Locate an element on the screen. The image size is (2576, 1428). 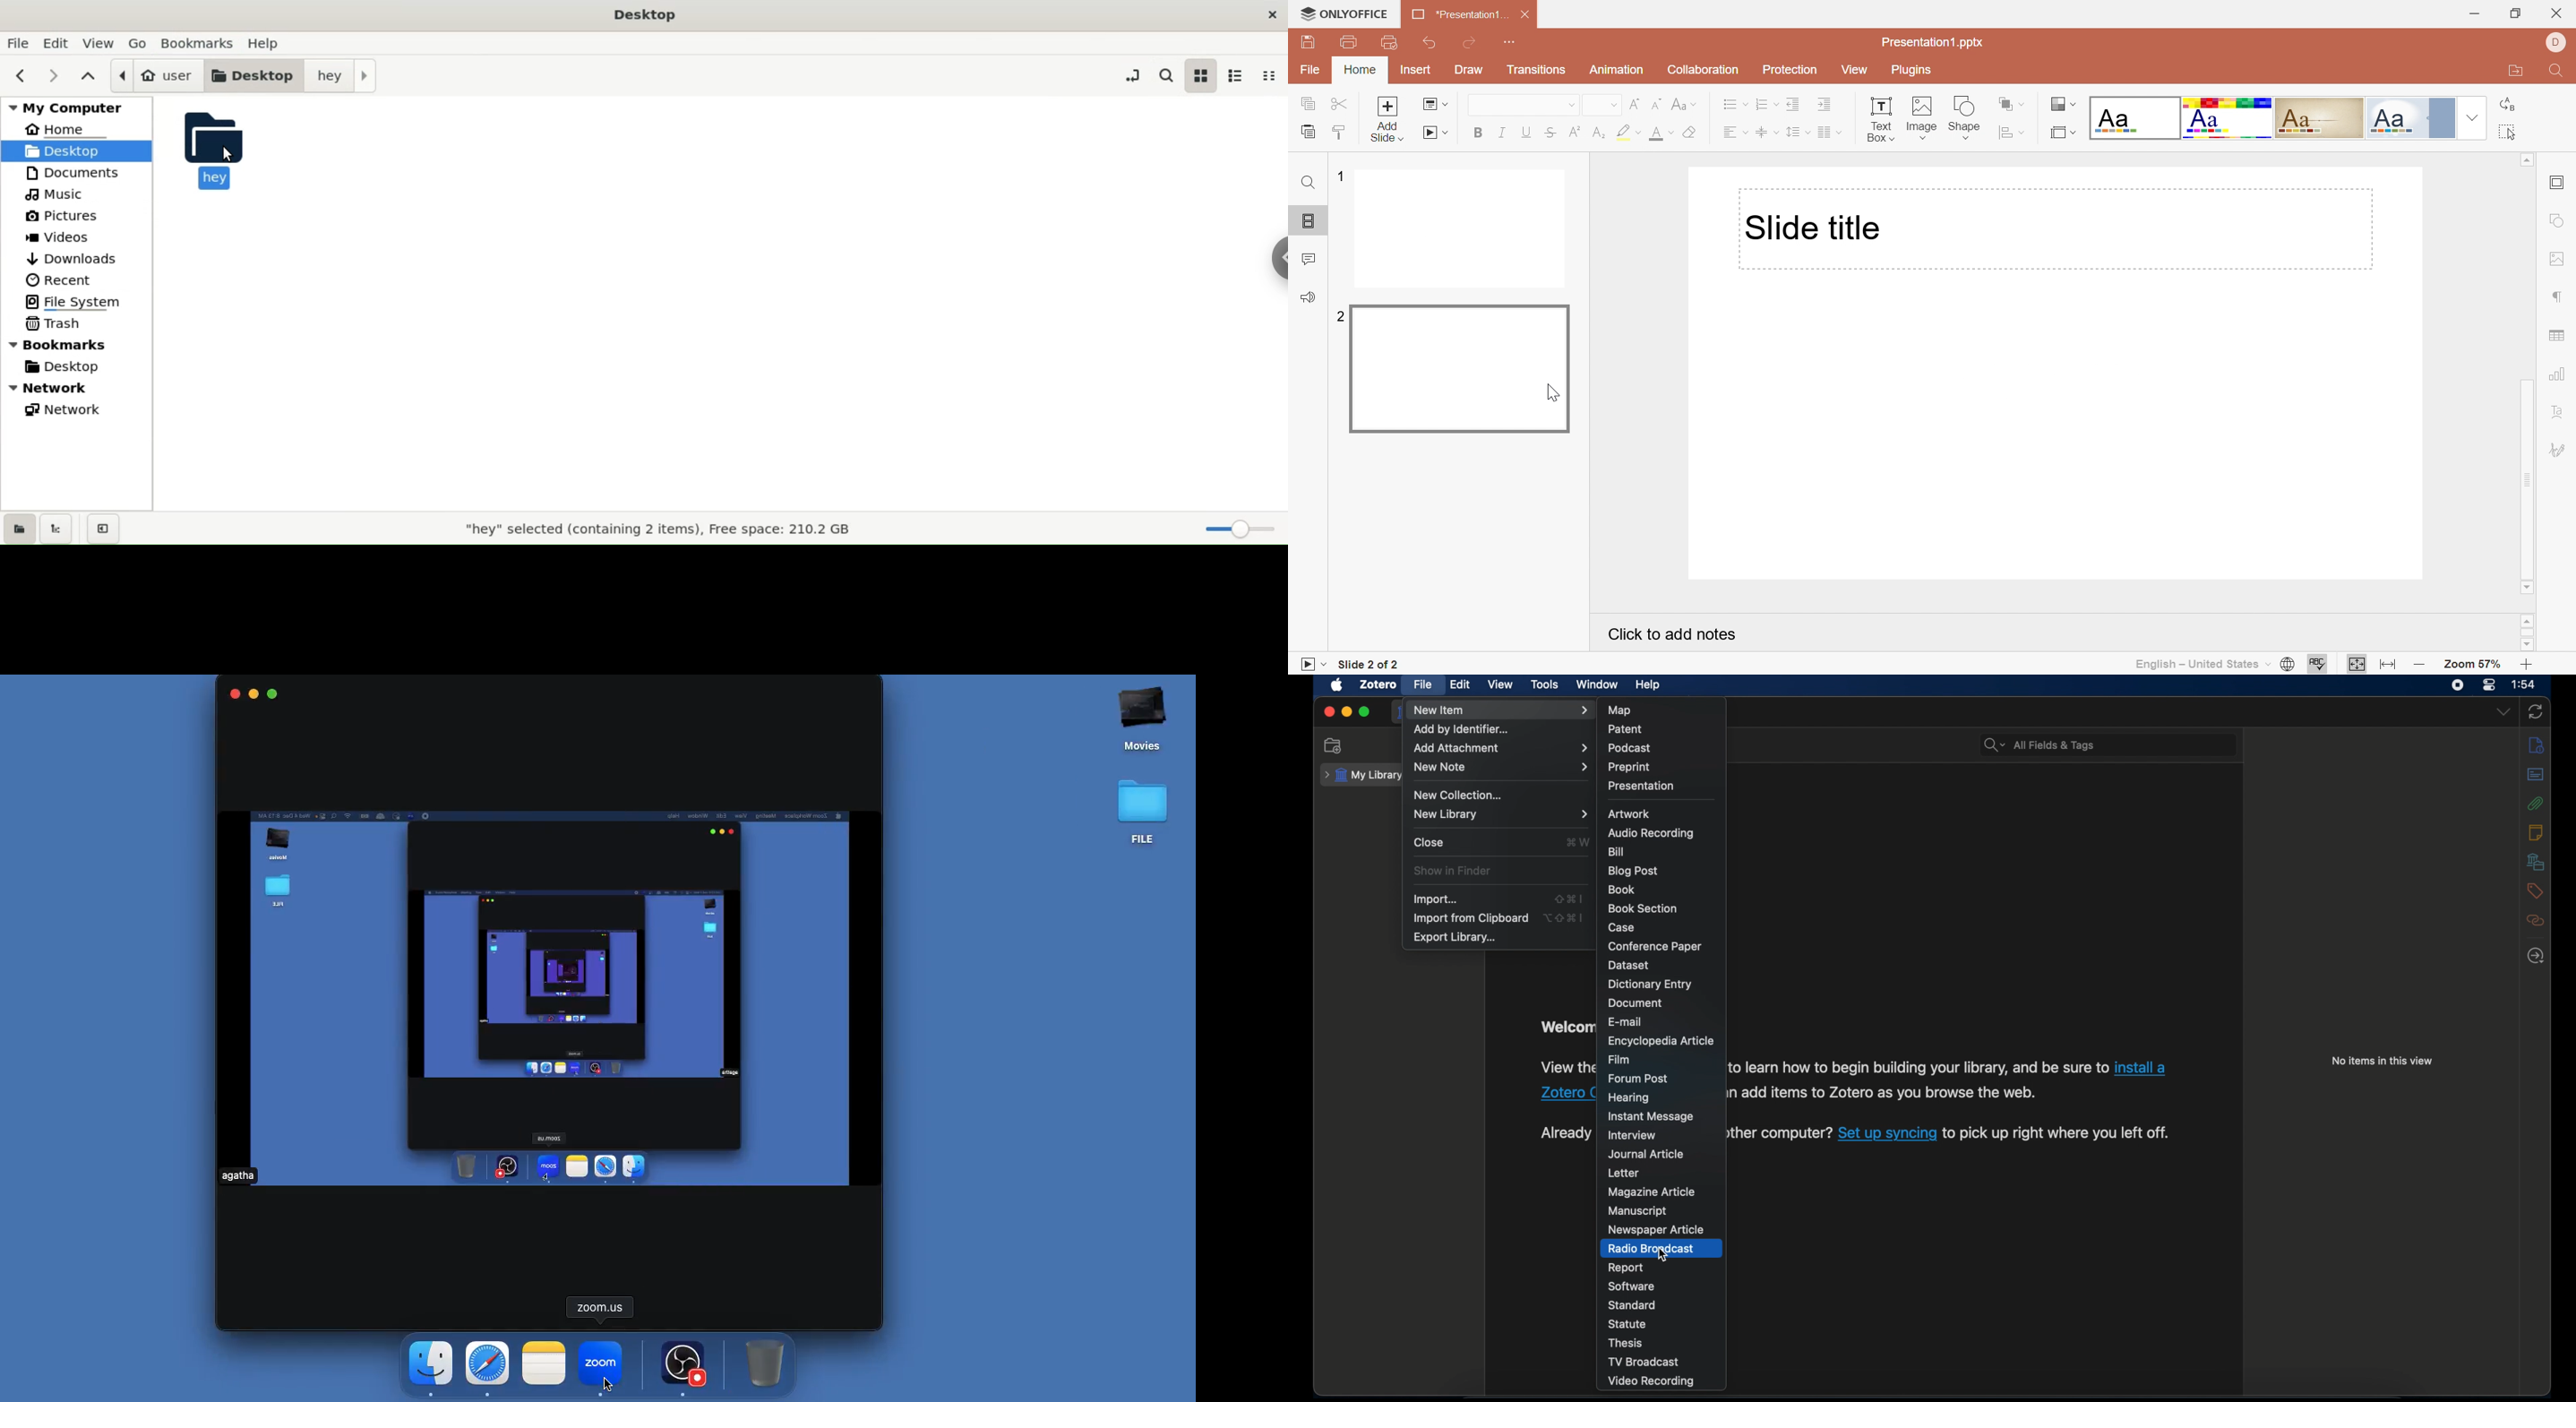
notes is located at coordinates (2536, 831).